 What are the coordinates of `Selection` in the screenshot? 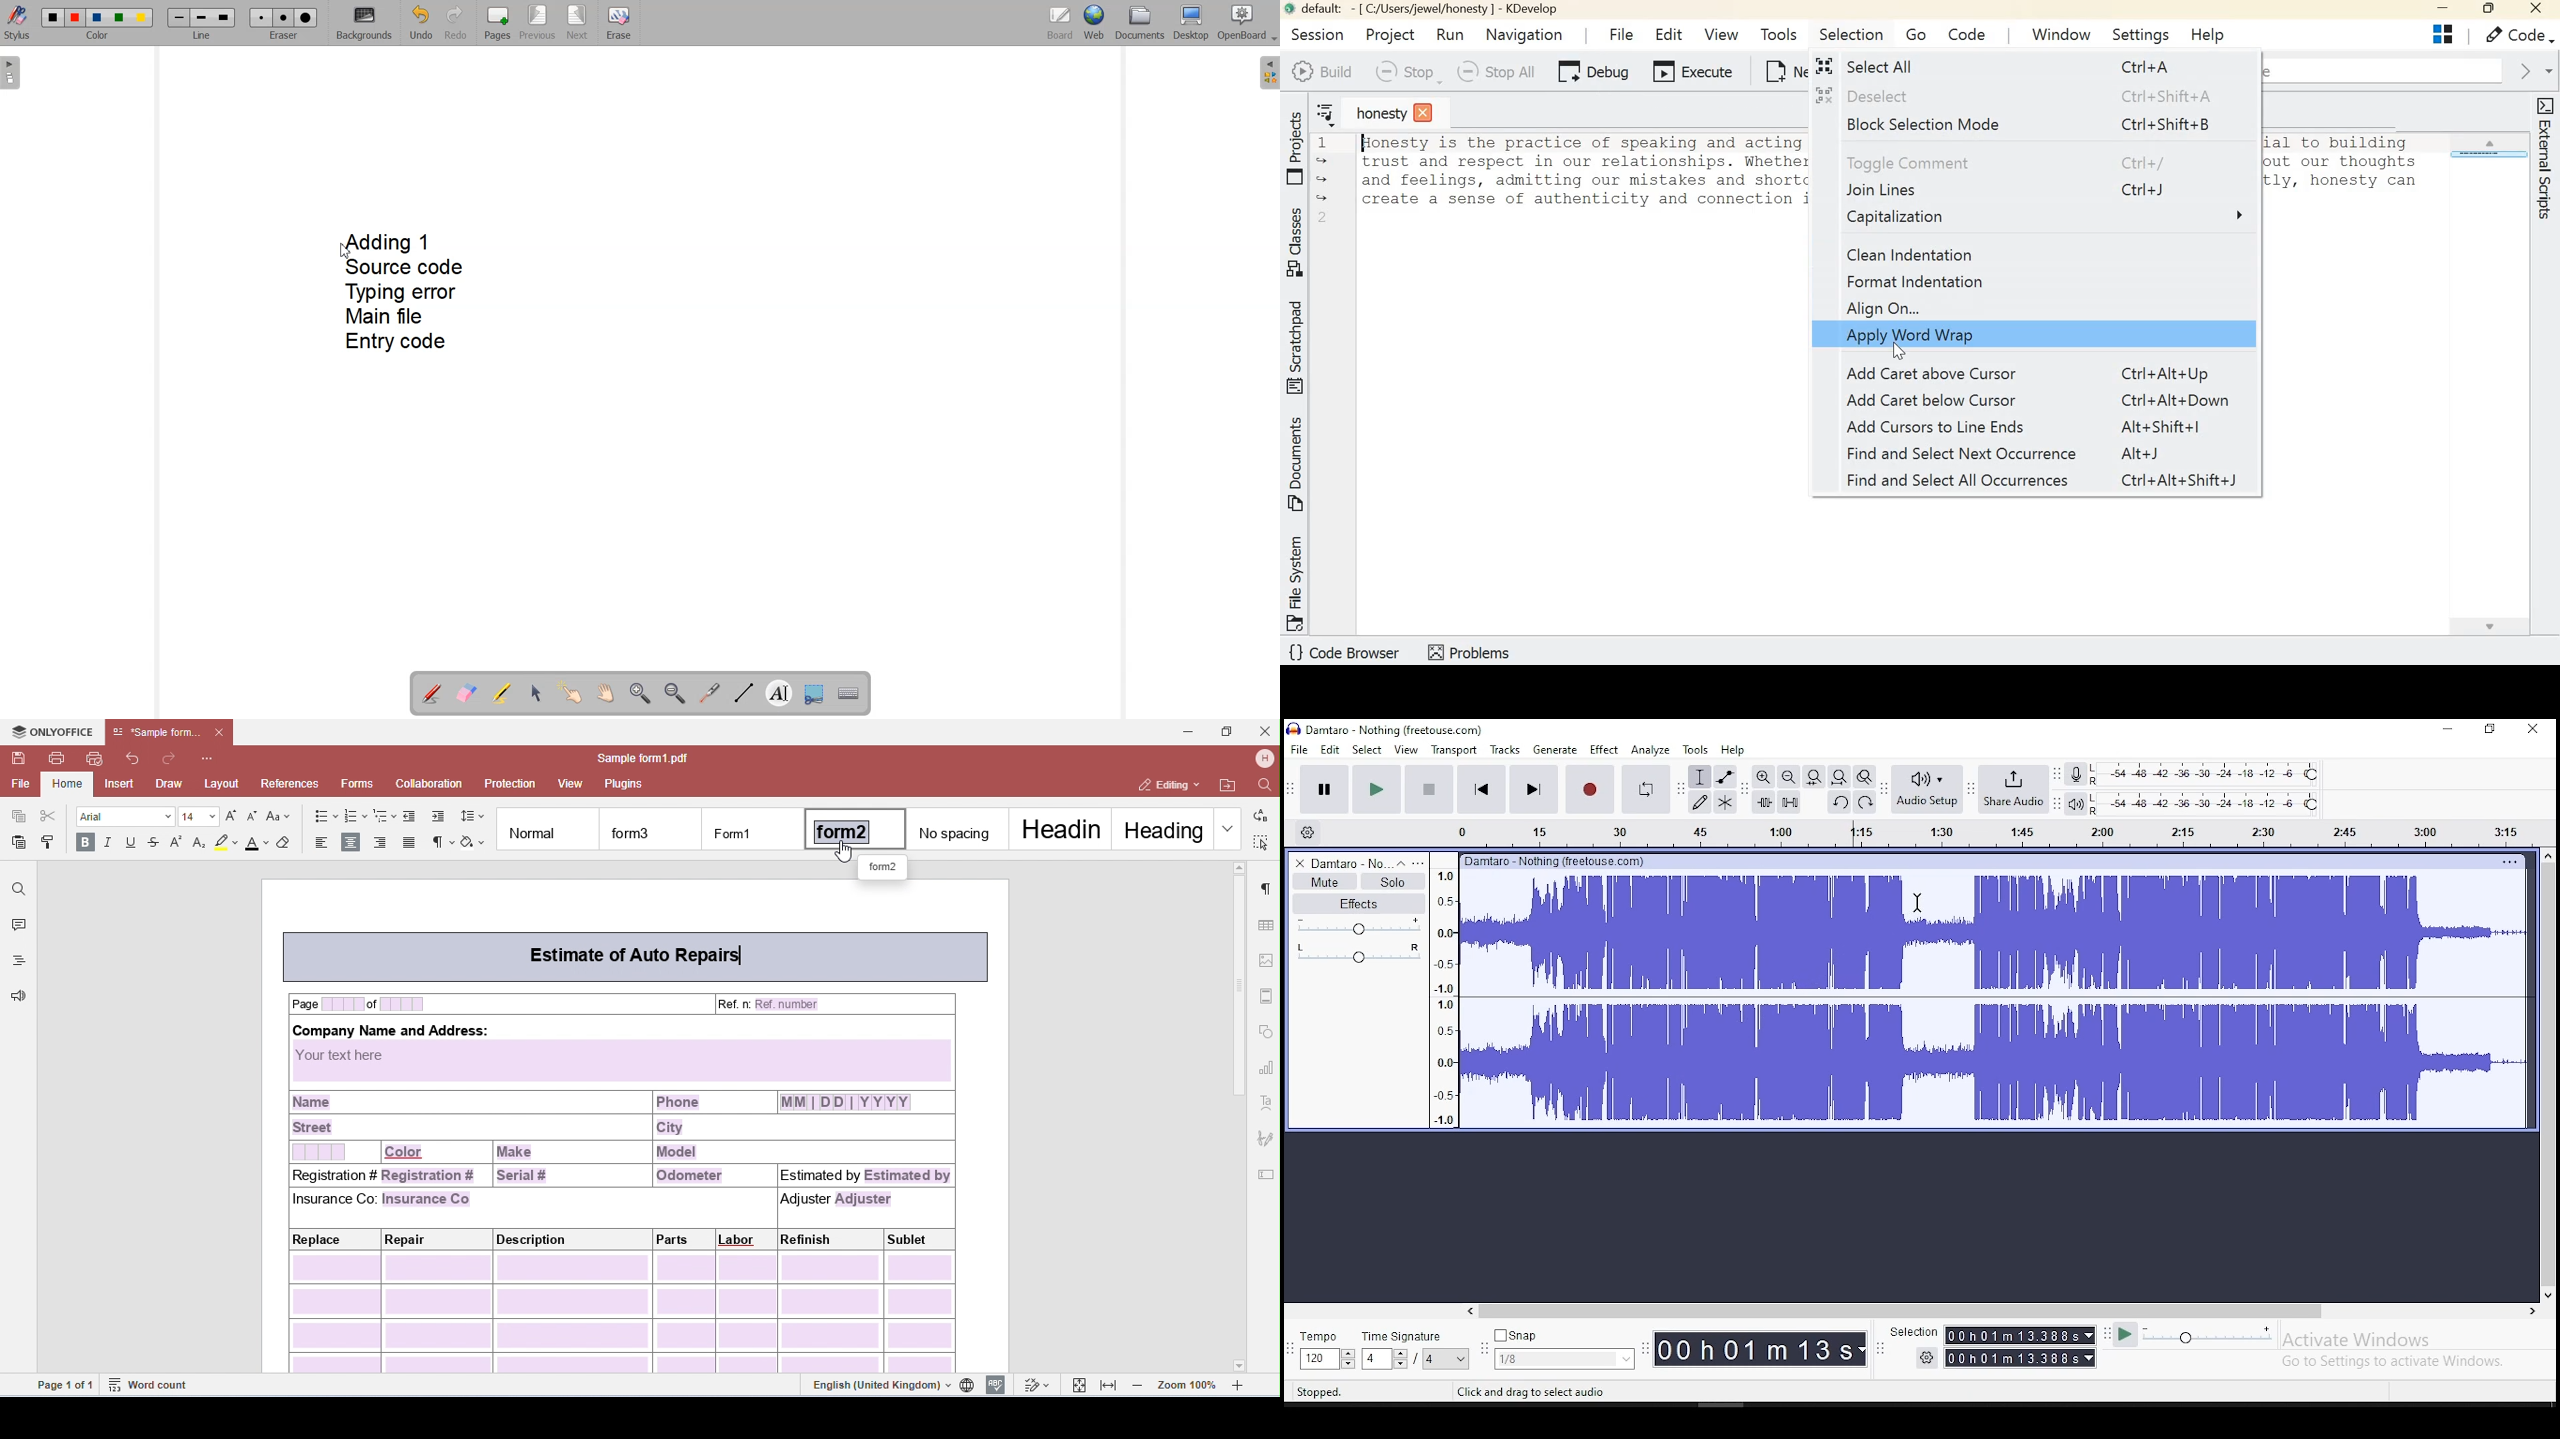 It's located at (1849, 35).